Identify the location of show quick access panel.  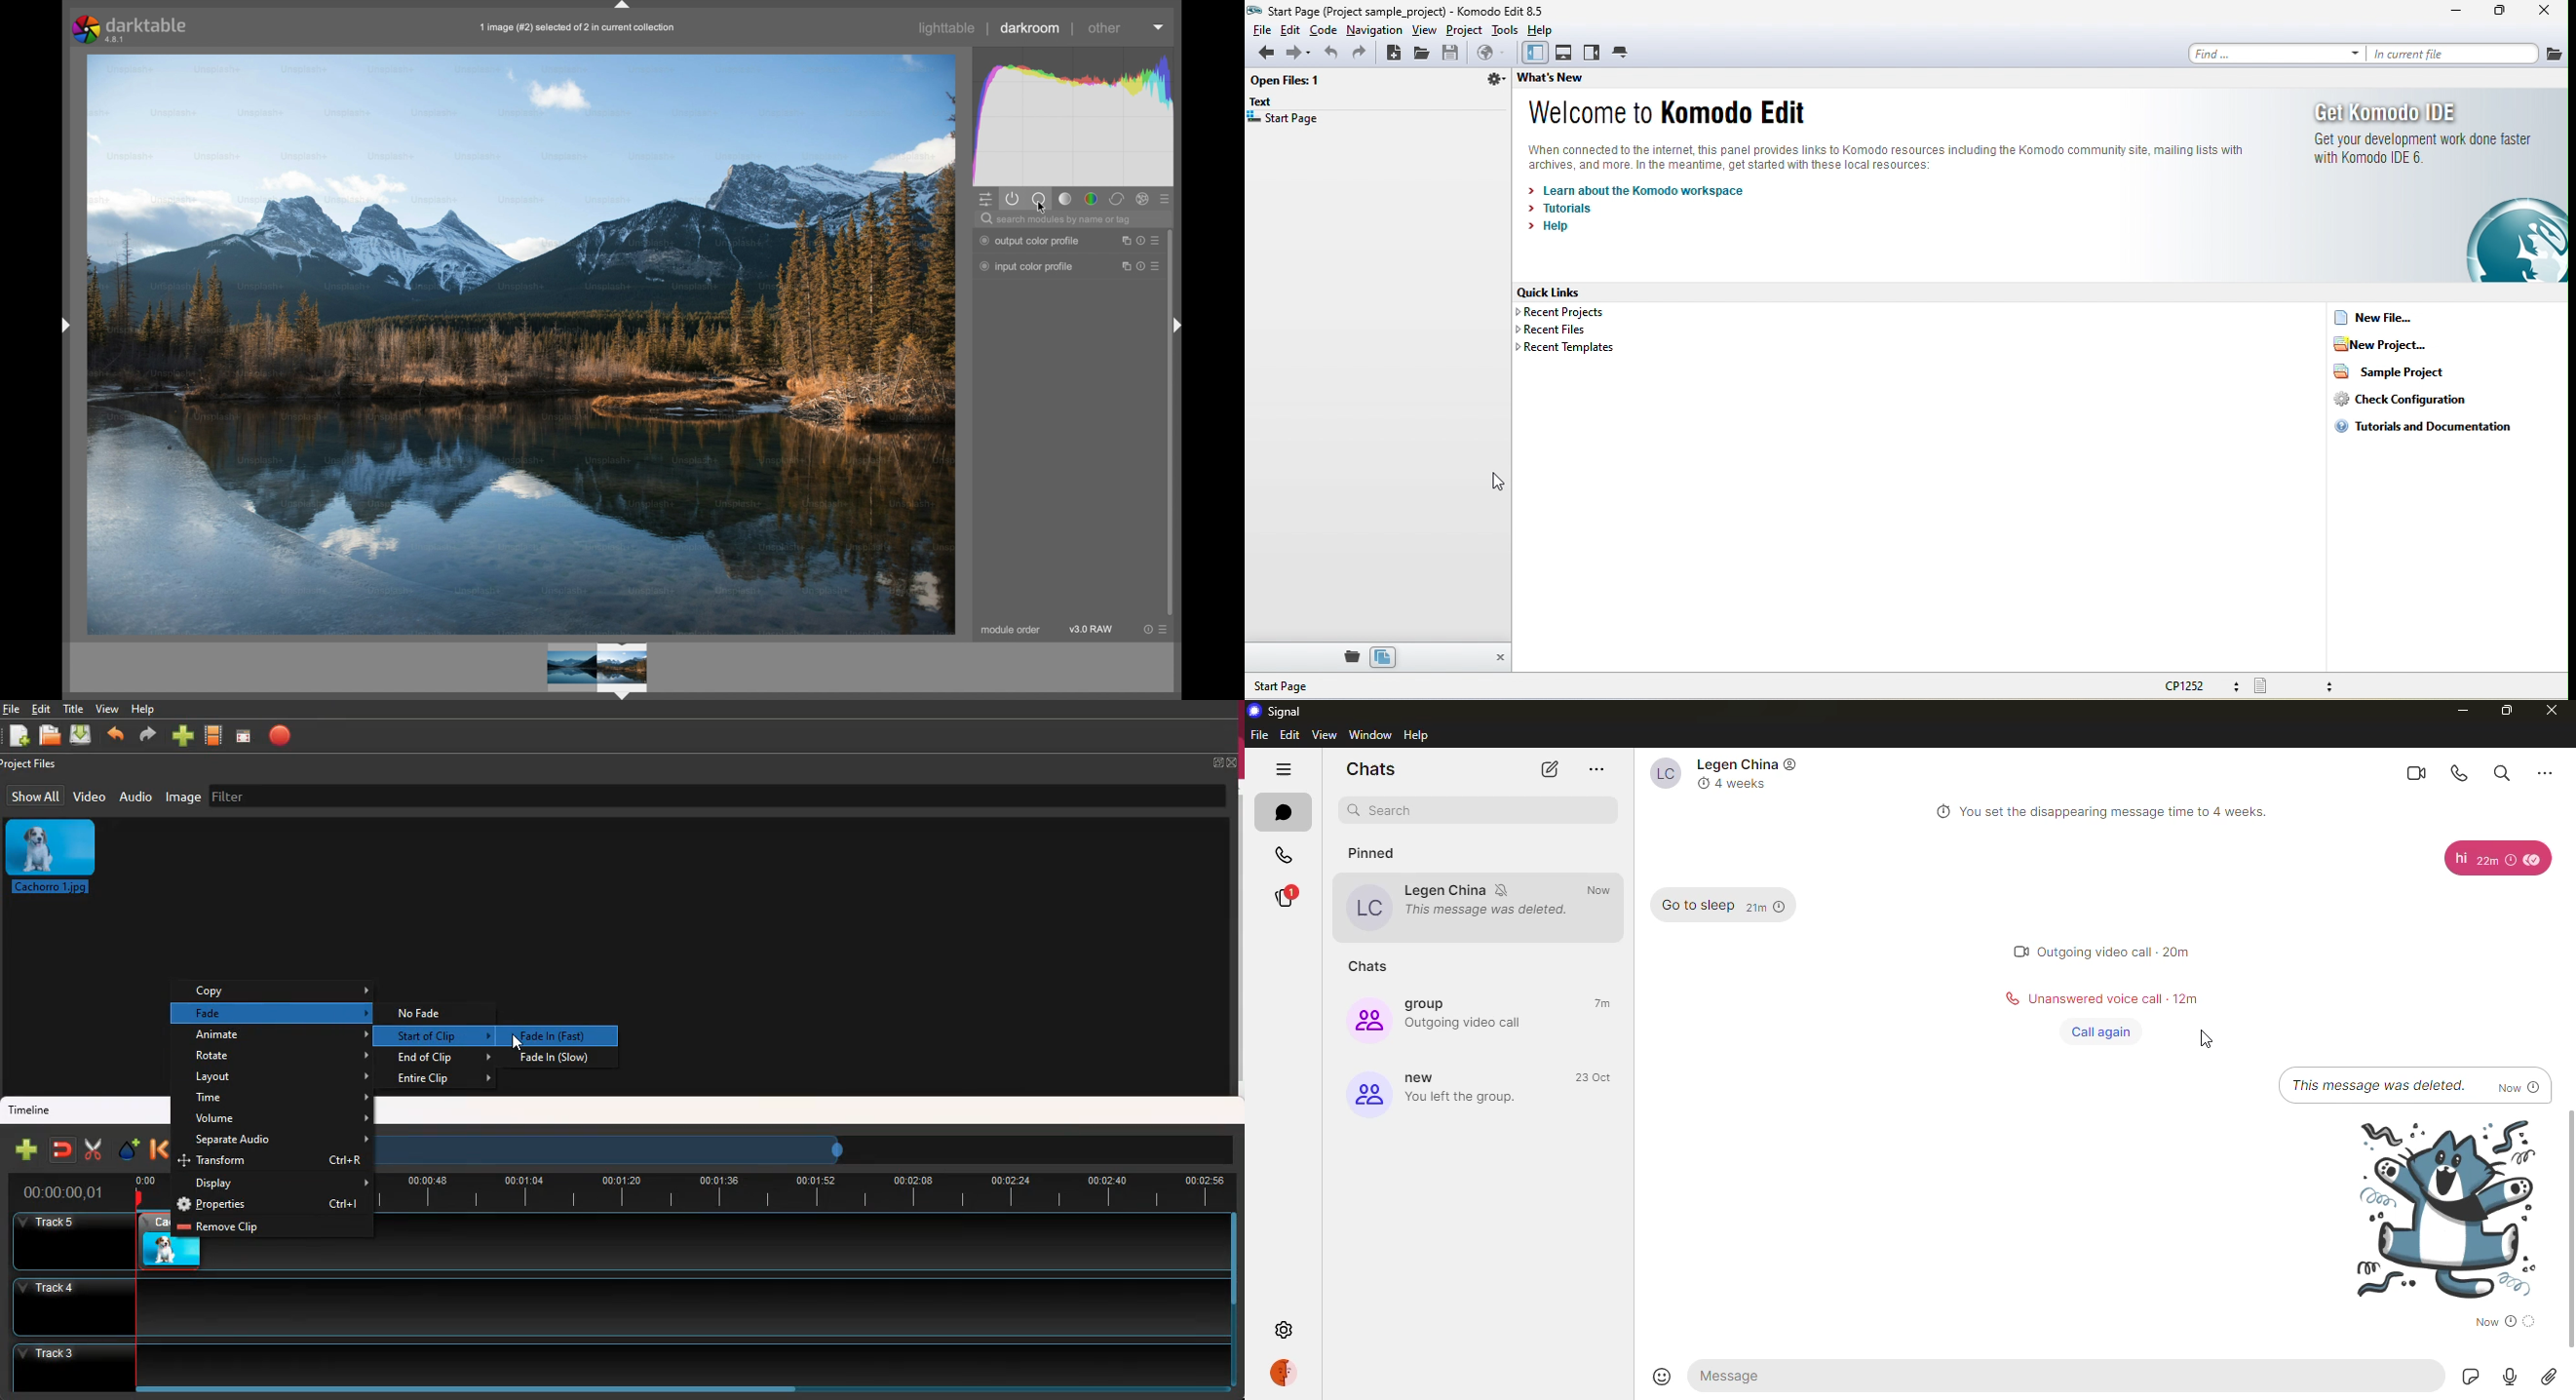
(986, 200).